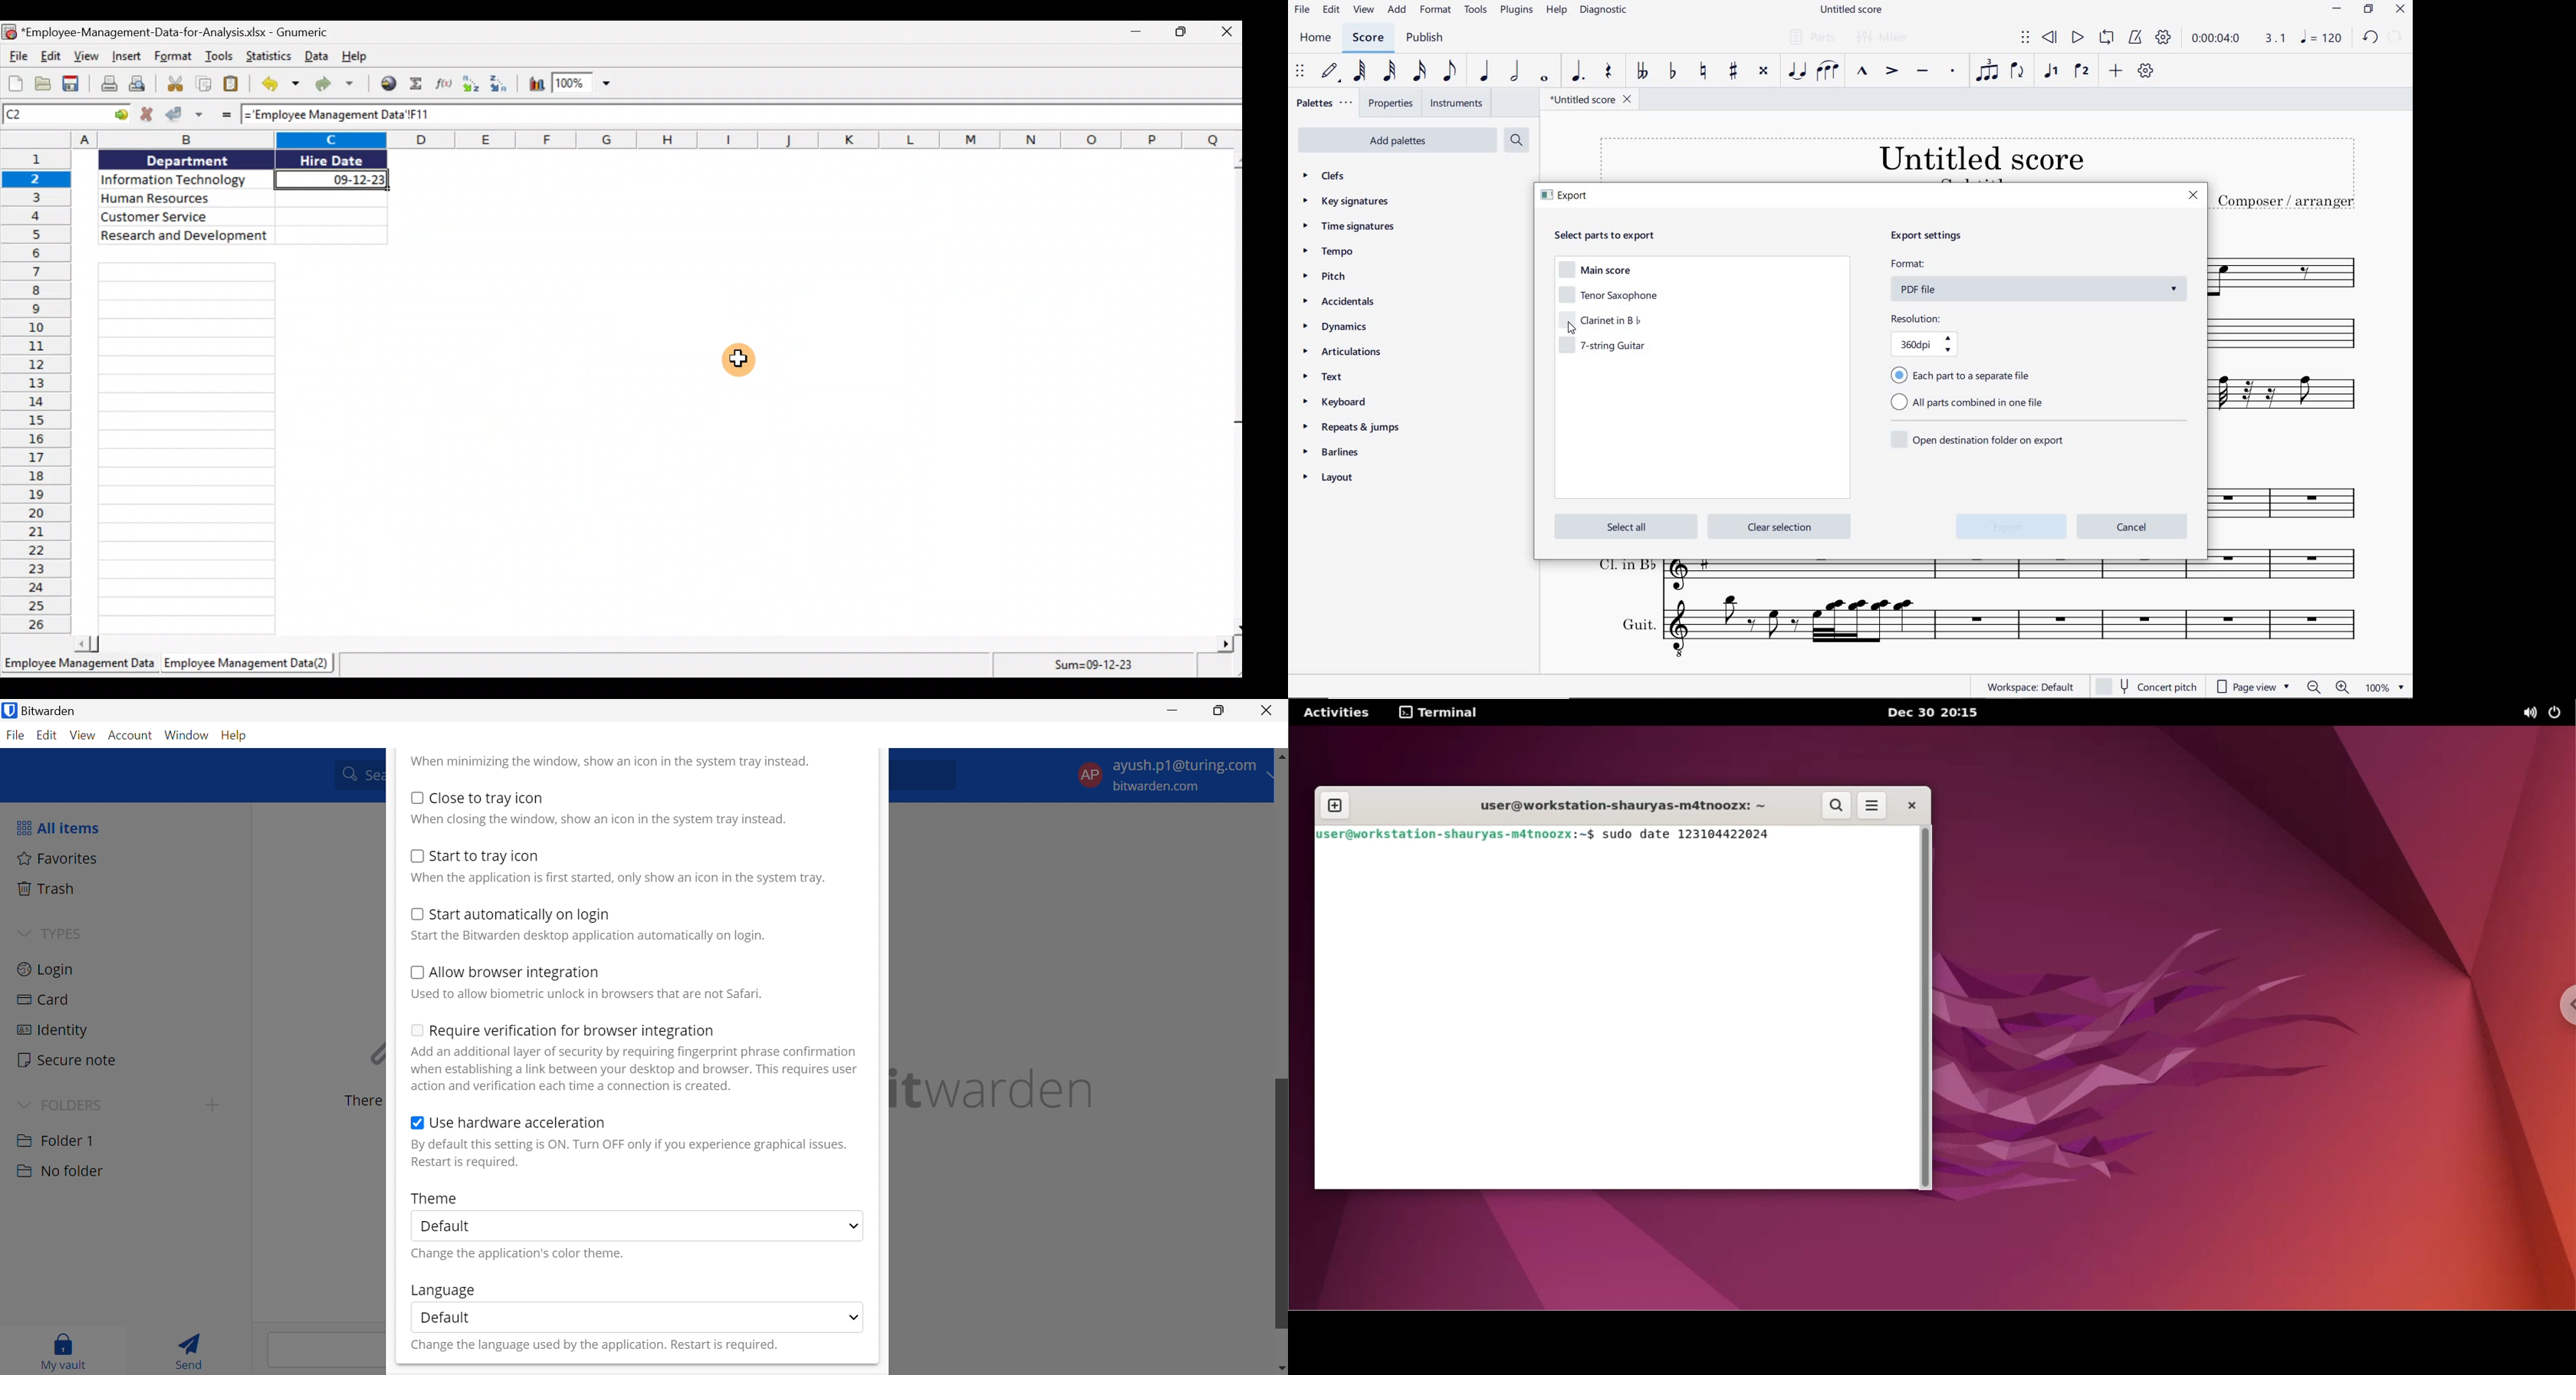 The image size is (2576, 1400). I want to click on 16TH NOTE, so click(1421, 72).